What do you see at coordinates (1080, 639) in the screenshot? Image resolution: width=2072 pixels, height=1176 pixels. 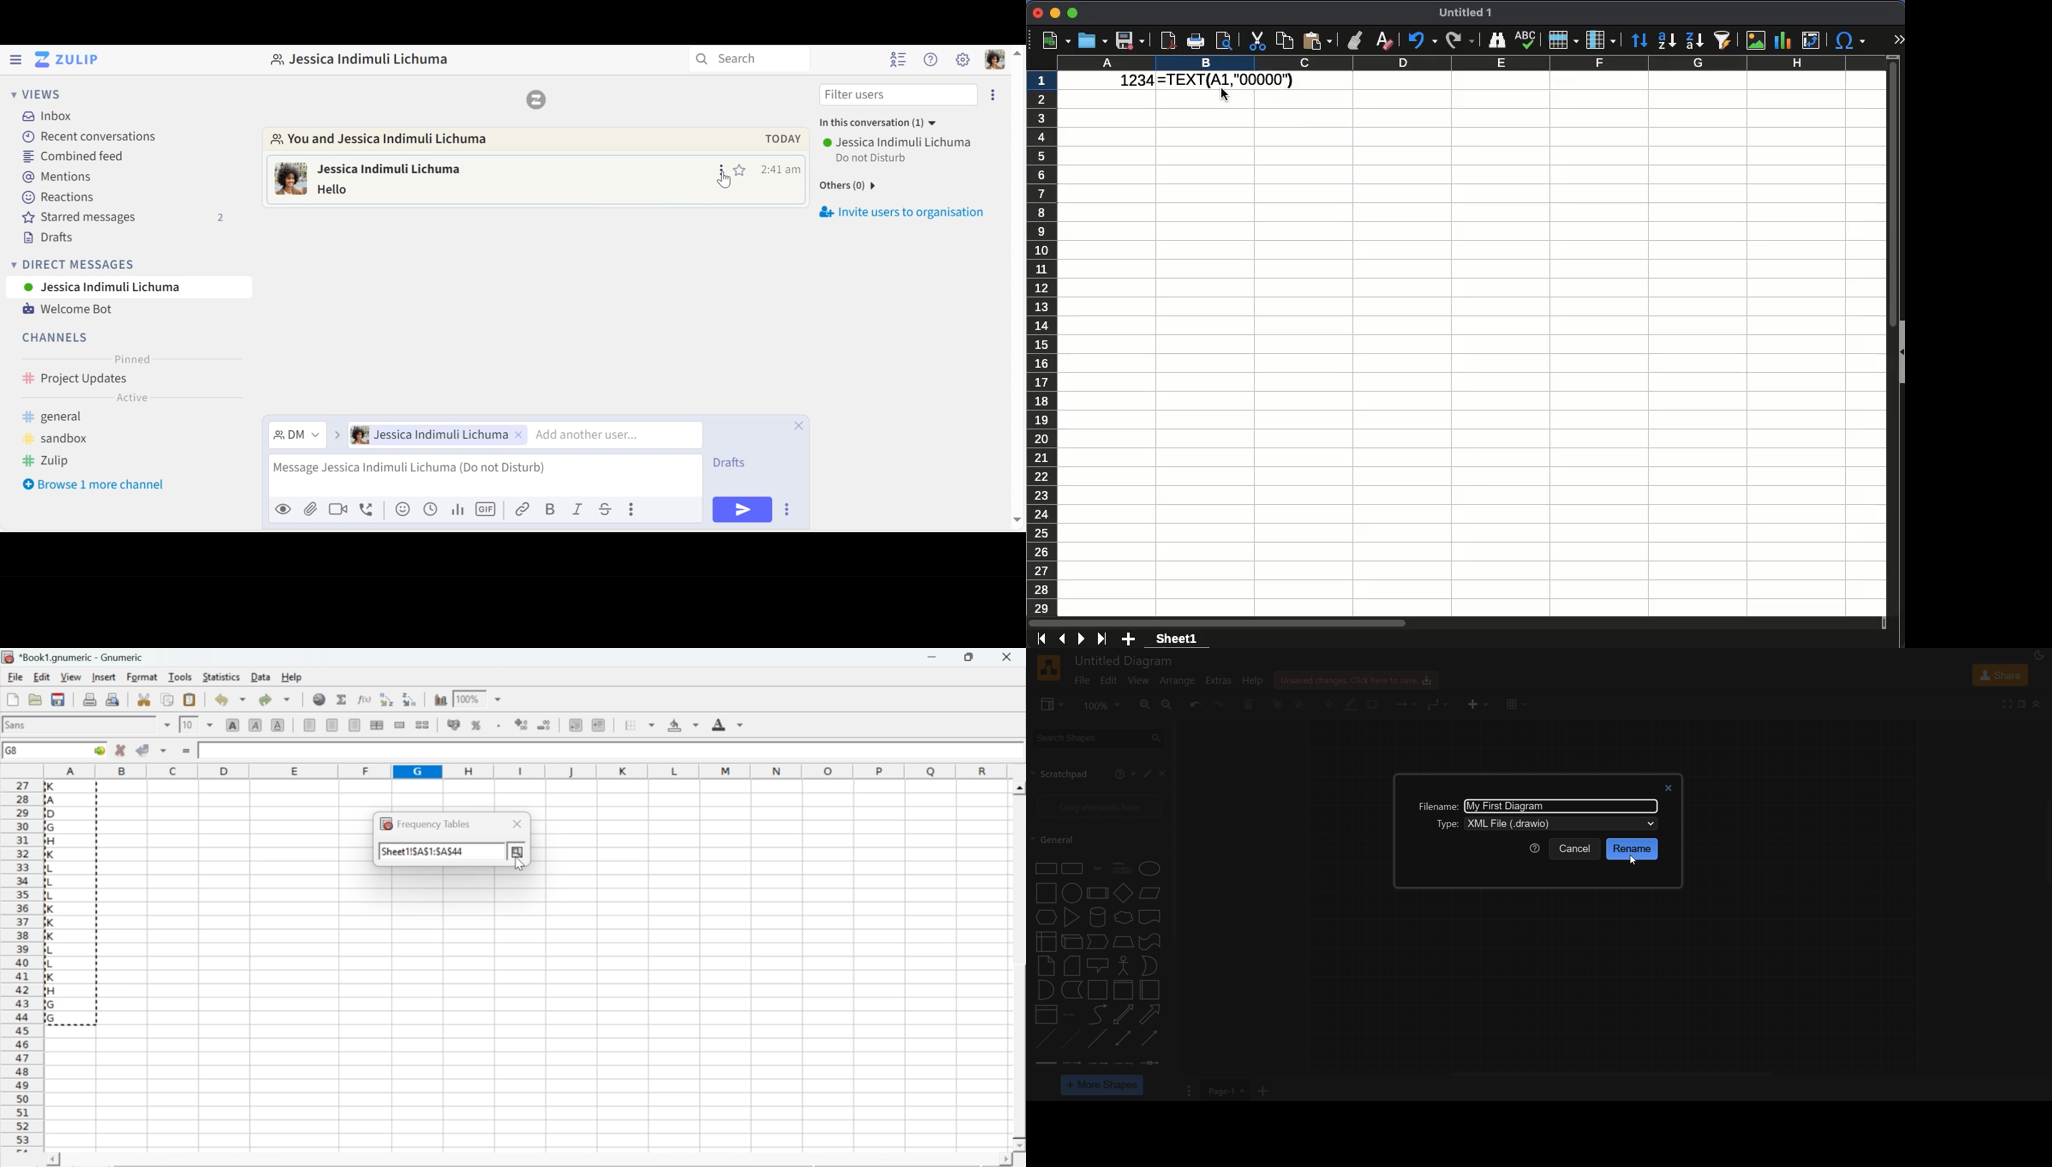 I see `next sheet` at bounding box center [1080, 639].